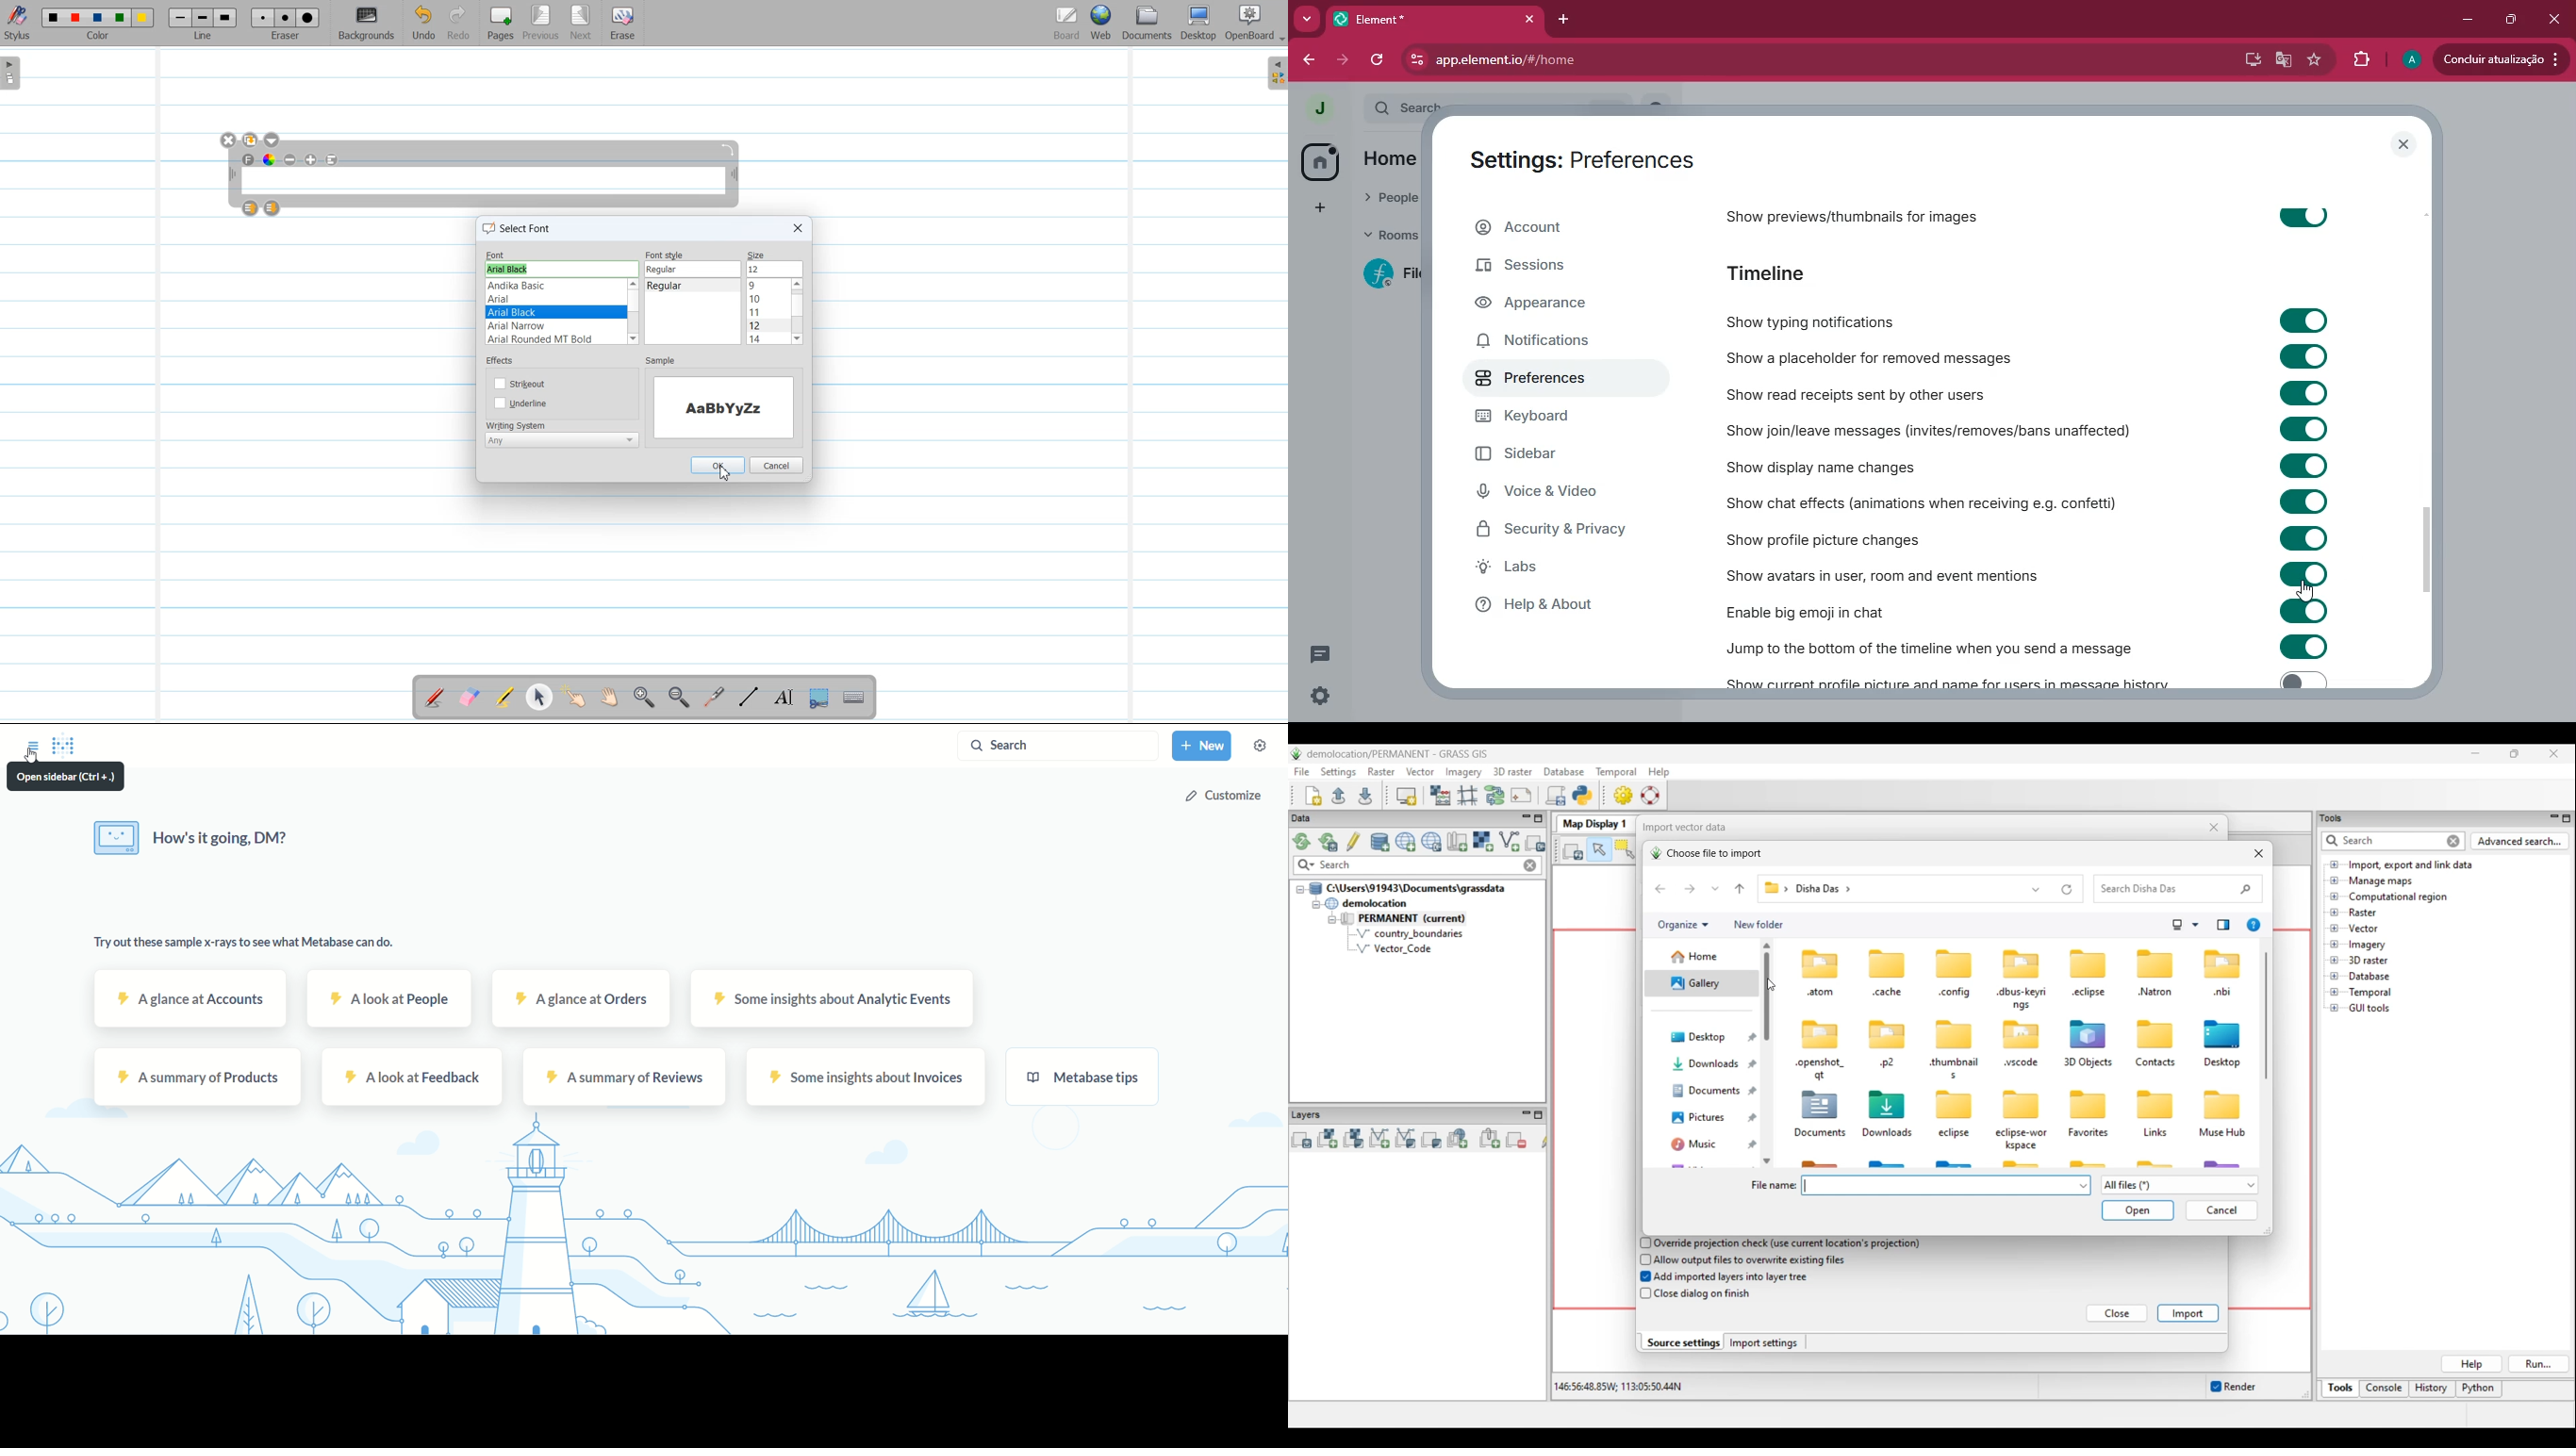 The height and width of the screenshot is (1456, 2576). I want to click on home, so click(1398, 157).